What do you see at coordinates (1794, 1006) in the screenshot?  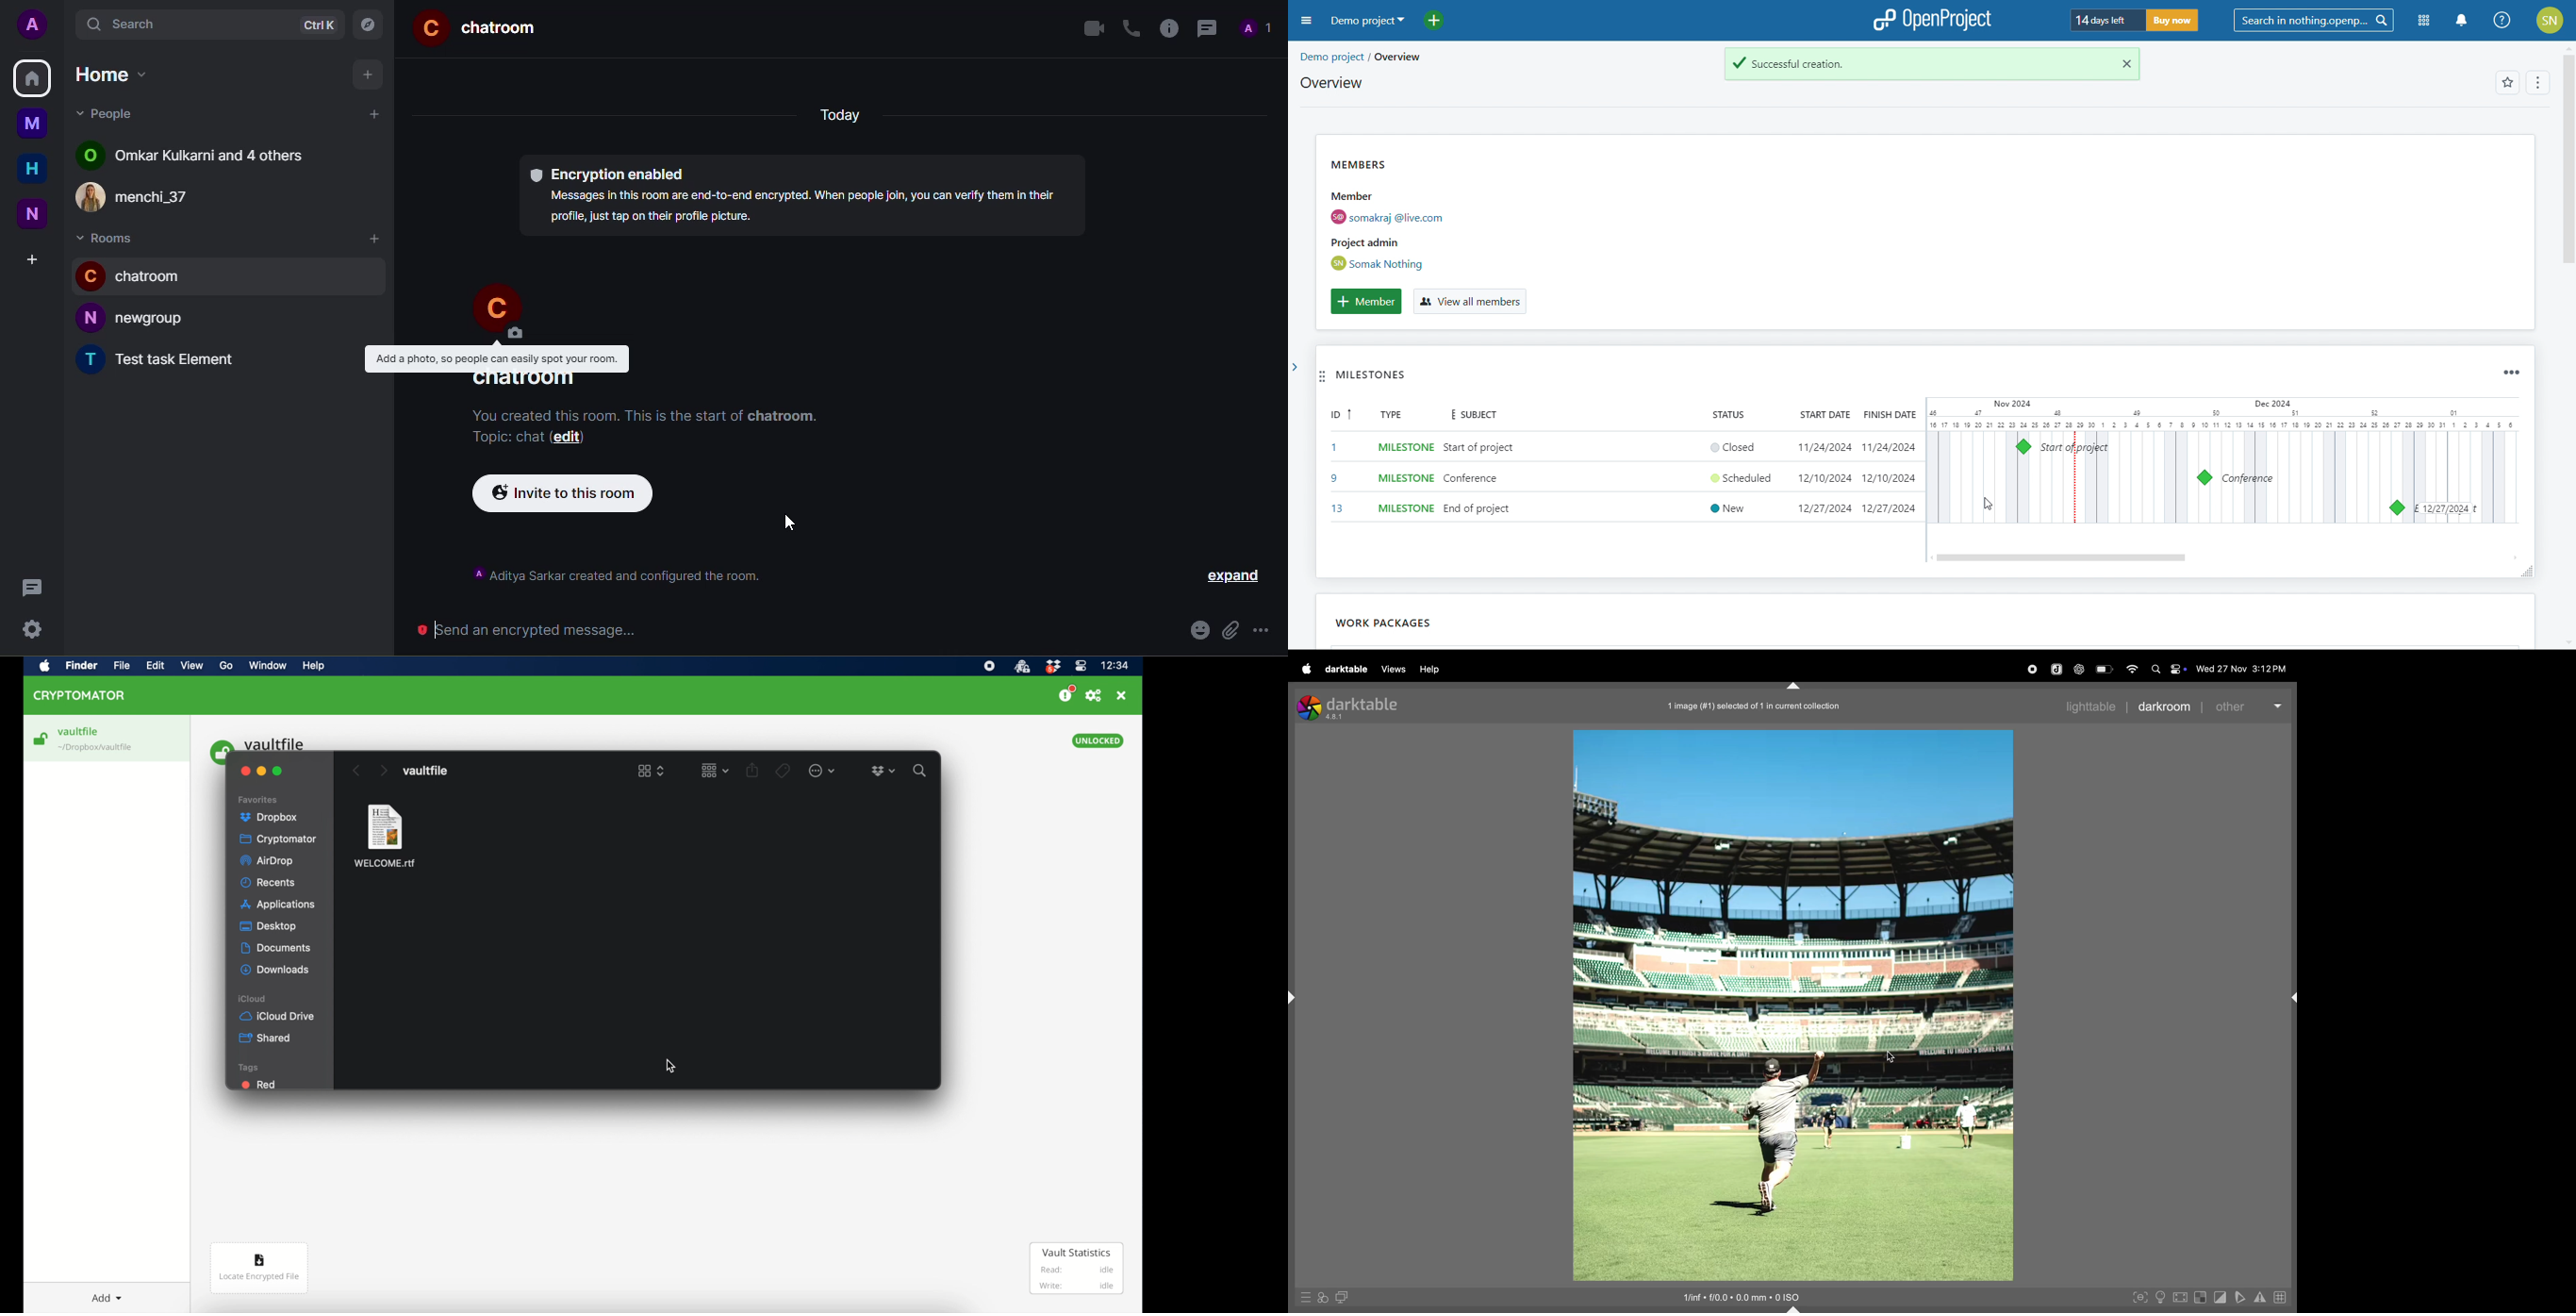 I see `image` at bounding box center [1794, 1006].